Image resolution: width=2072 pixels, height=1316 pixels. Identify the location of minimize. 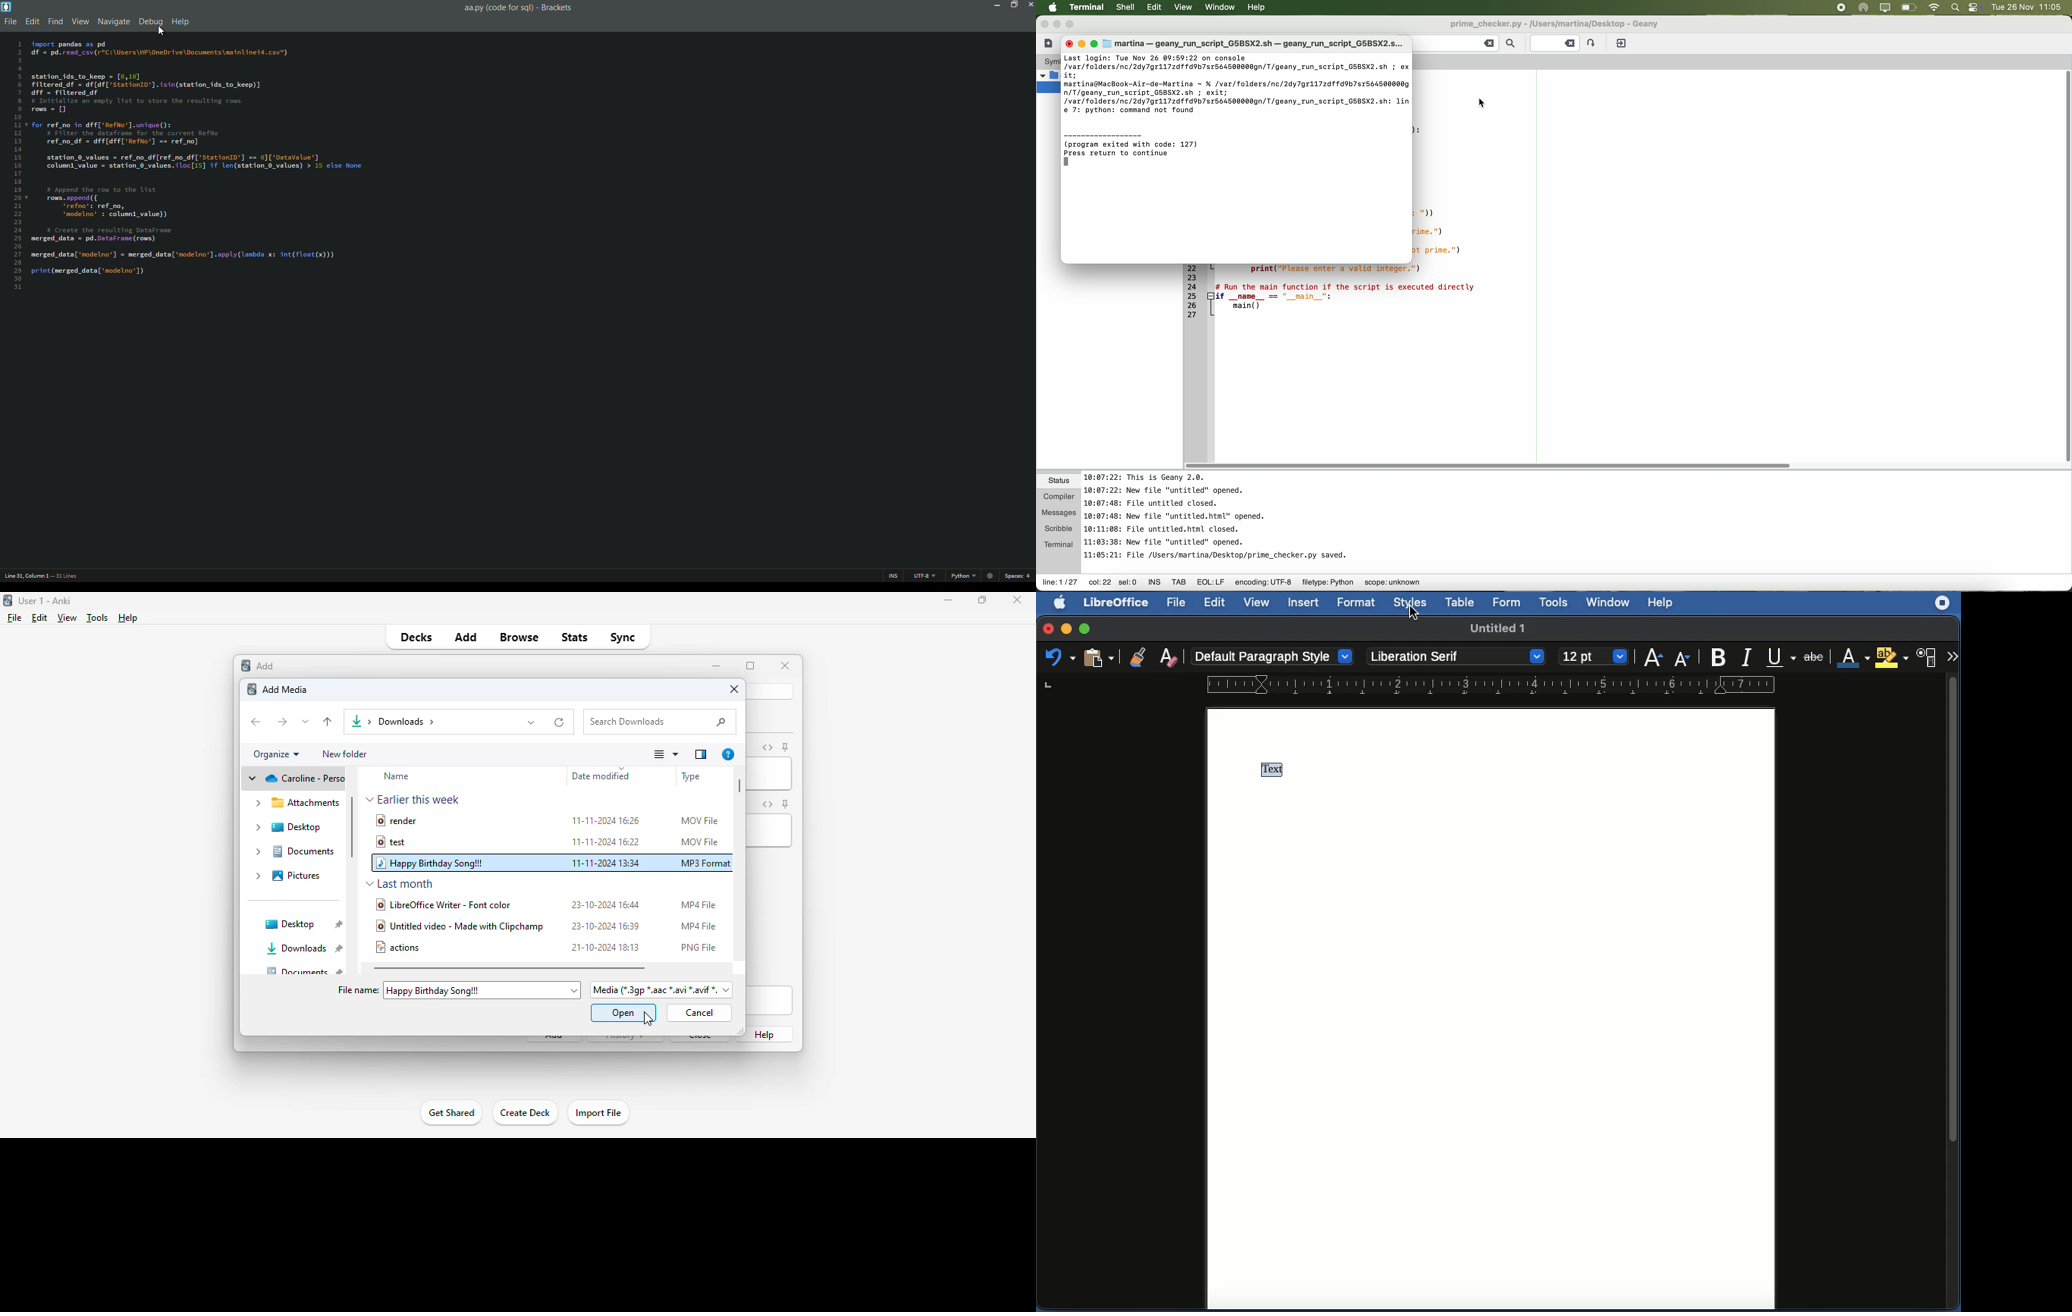
(716, 666).